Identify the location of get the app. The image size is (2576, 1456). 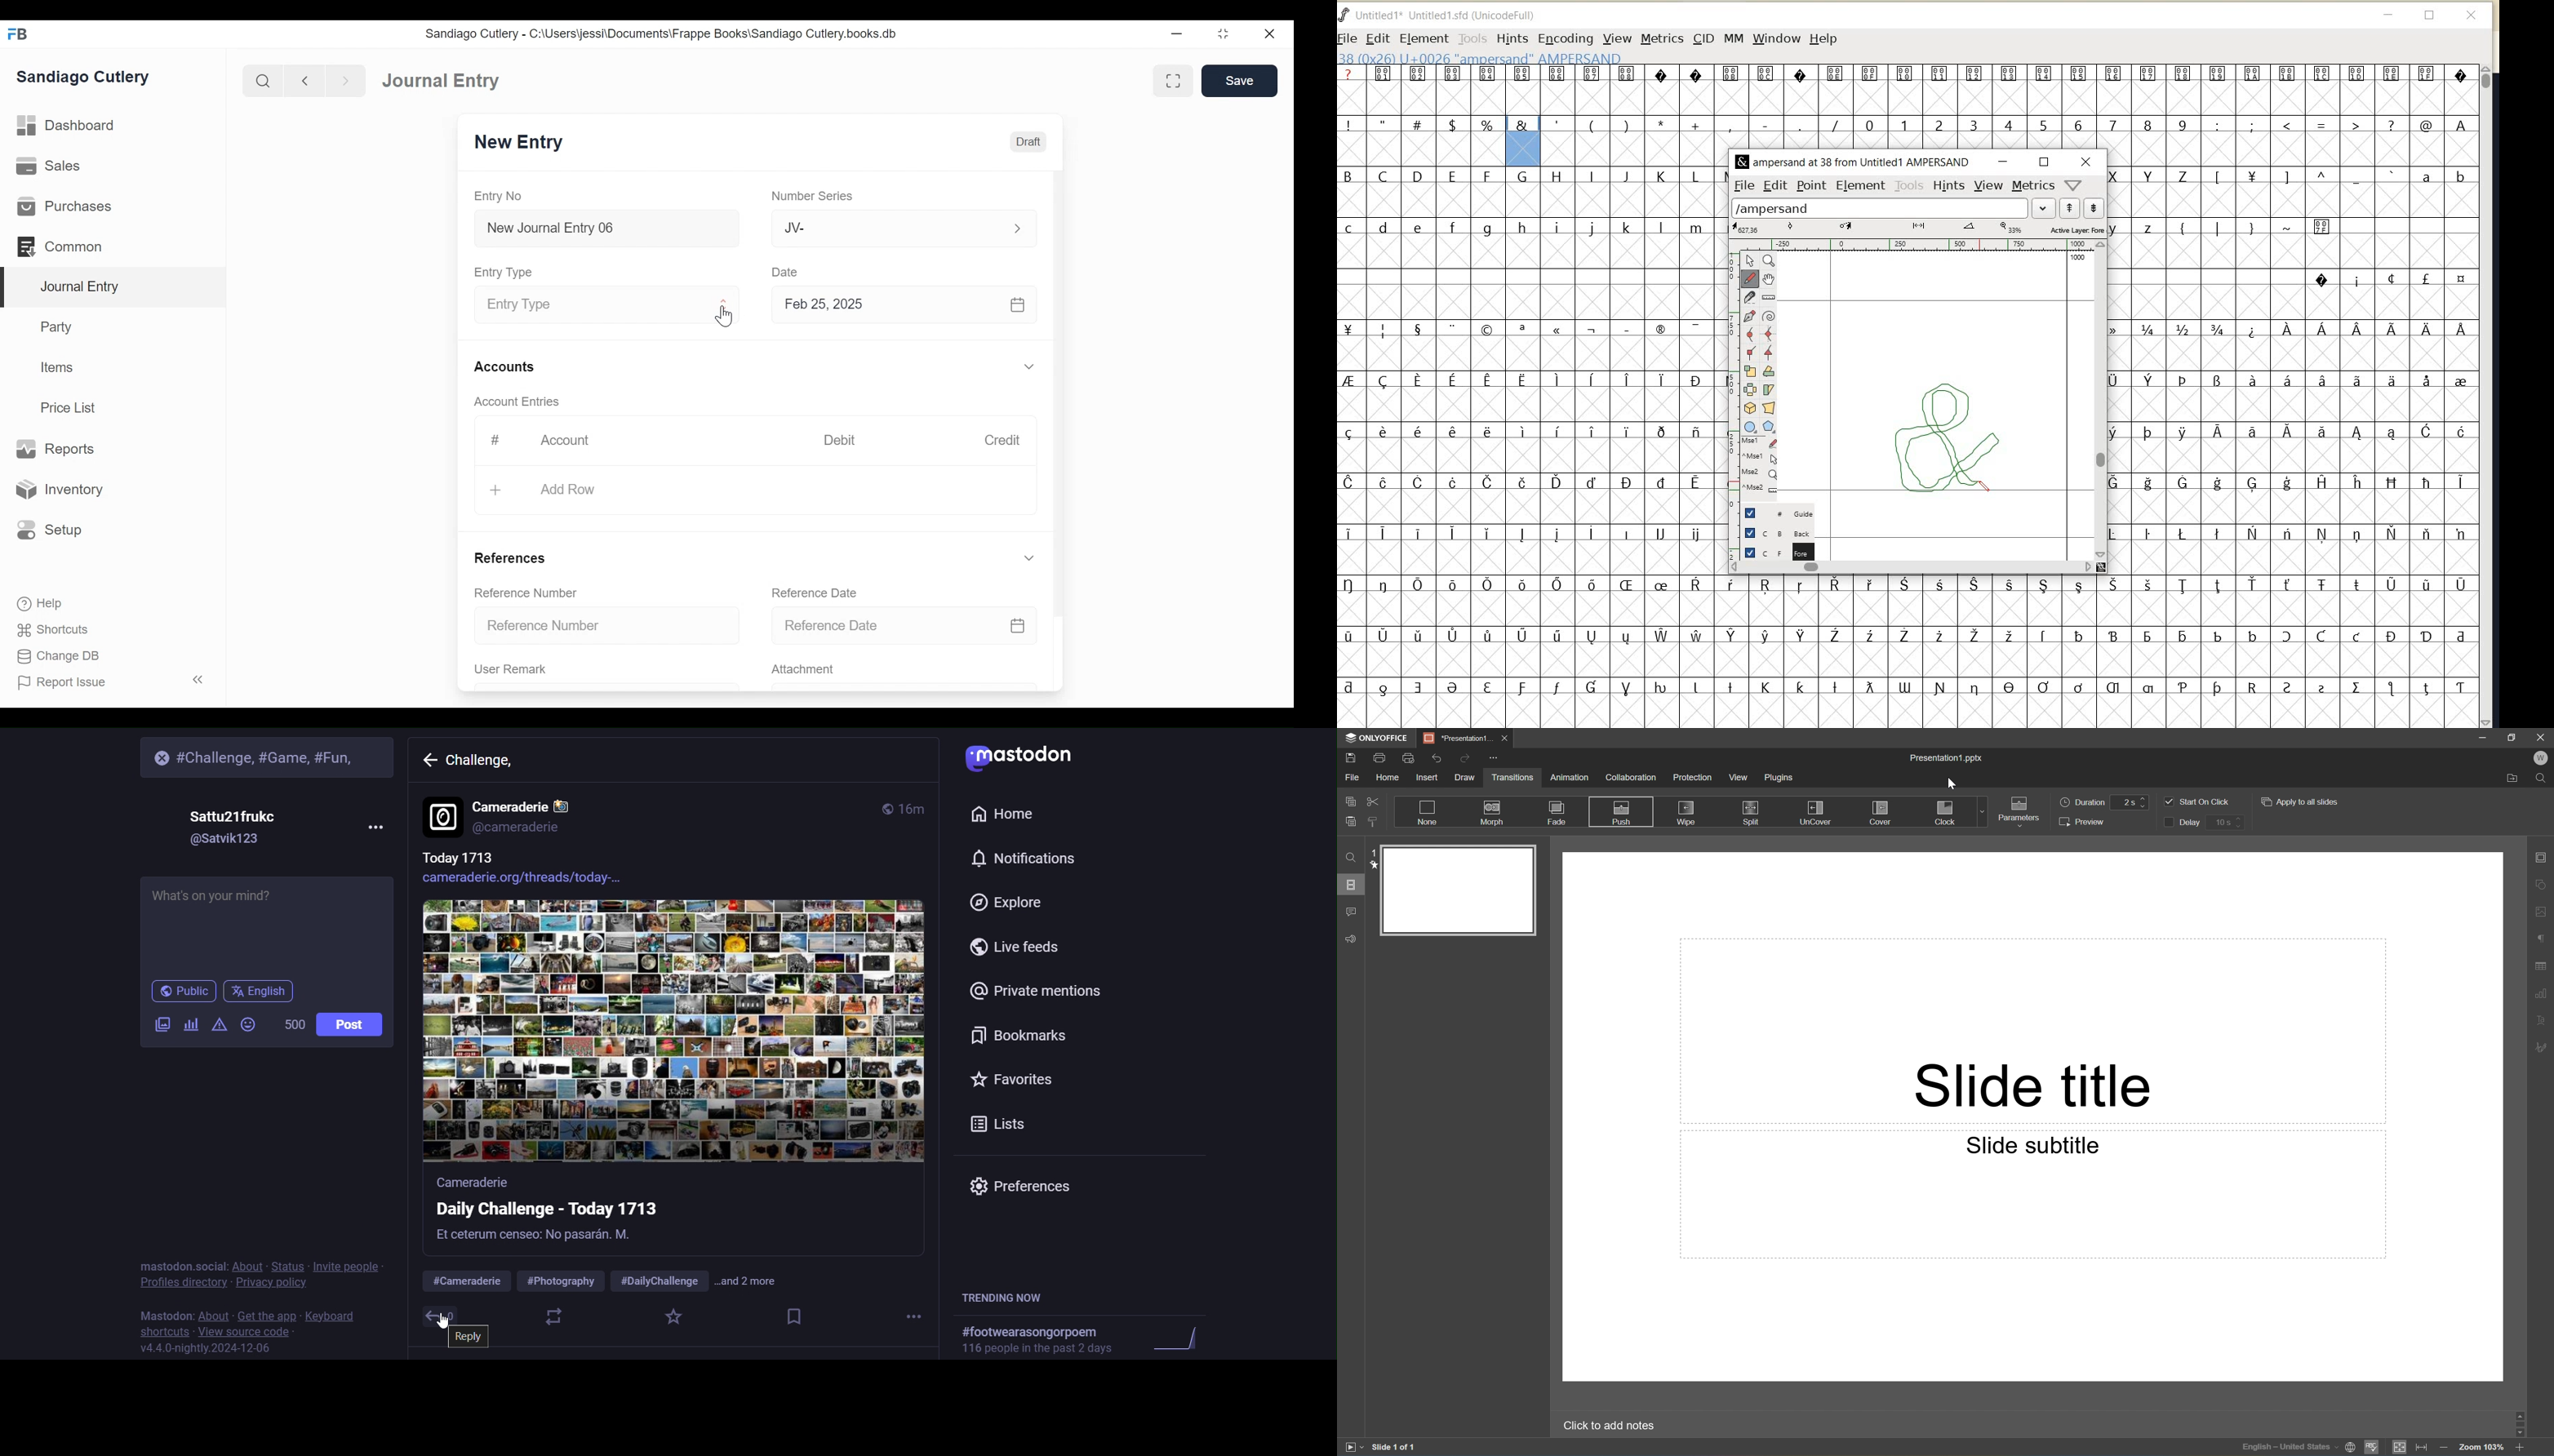
(267, 1314).